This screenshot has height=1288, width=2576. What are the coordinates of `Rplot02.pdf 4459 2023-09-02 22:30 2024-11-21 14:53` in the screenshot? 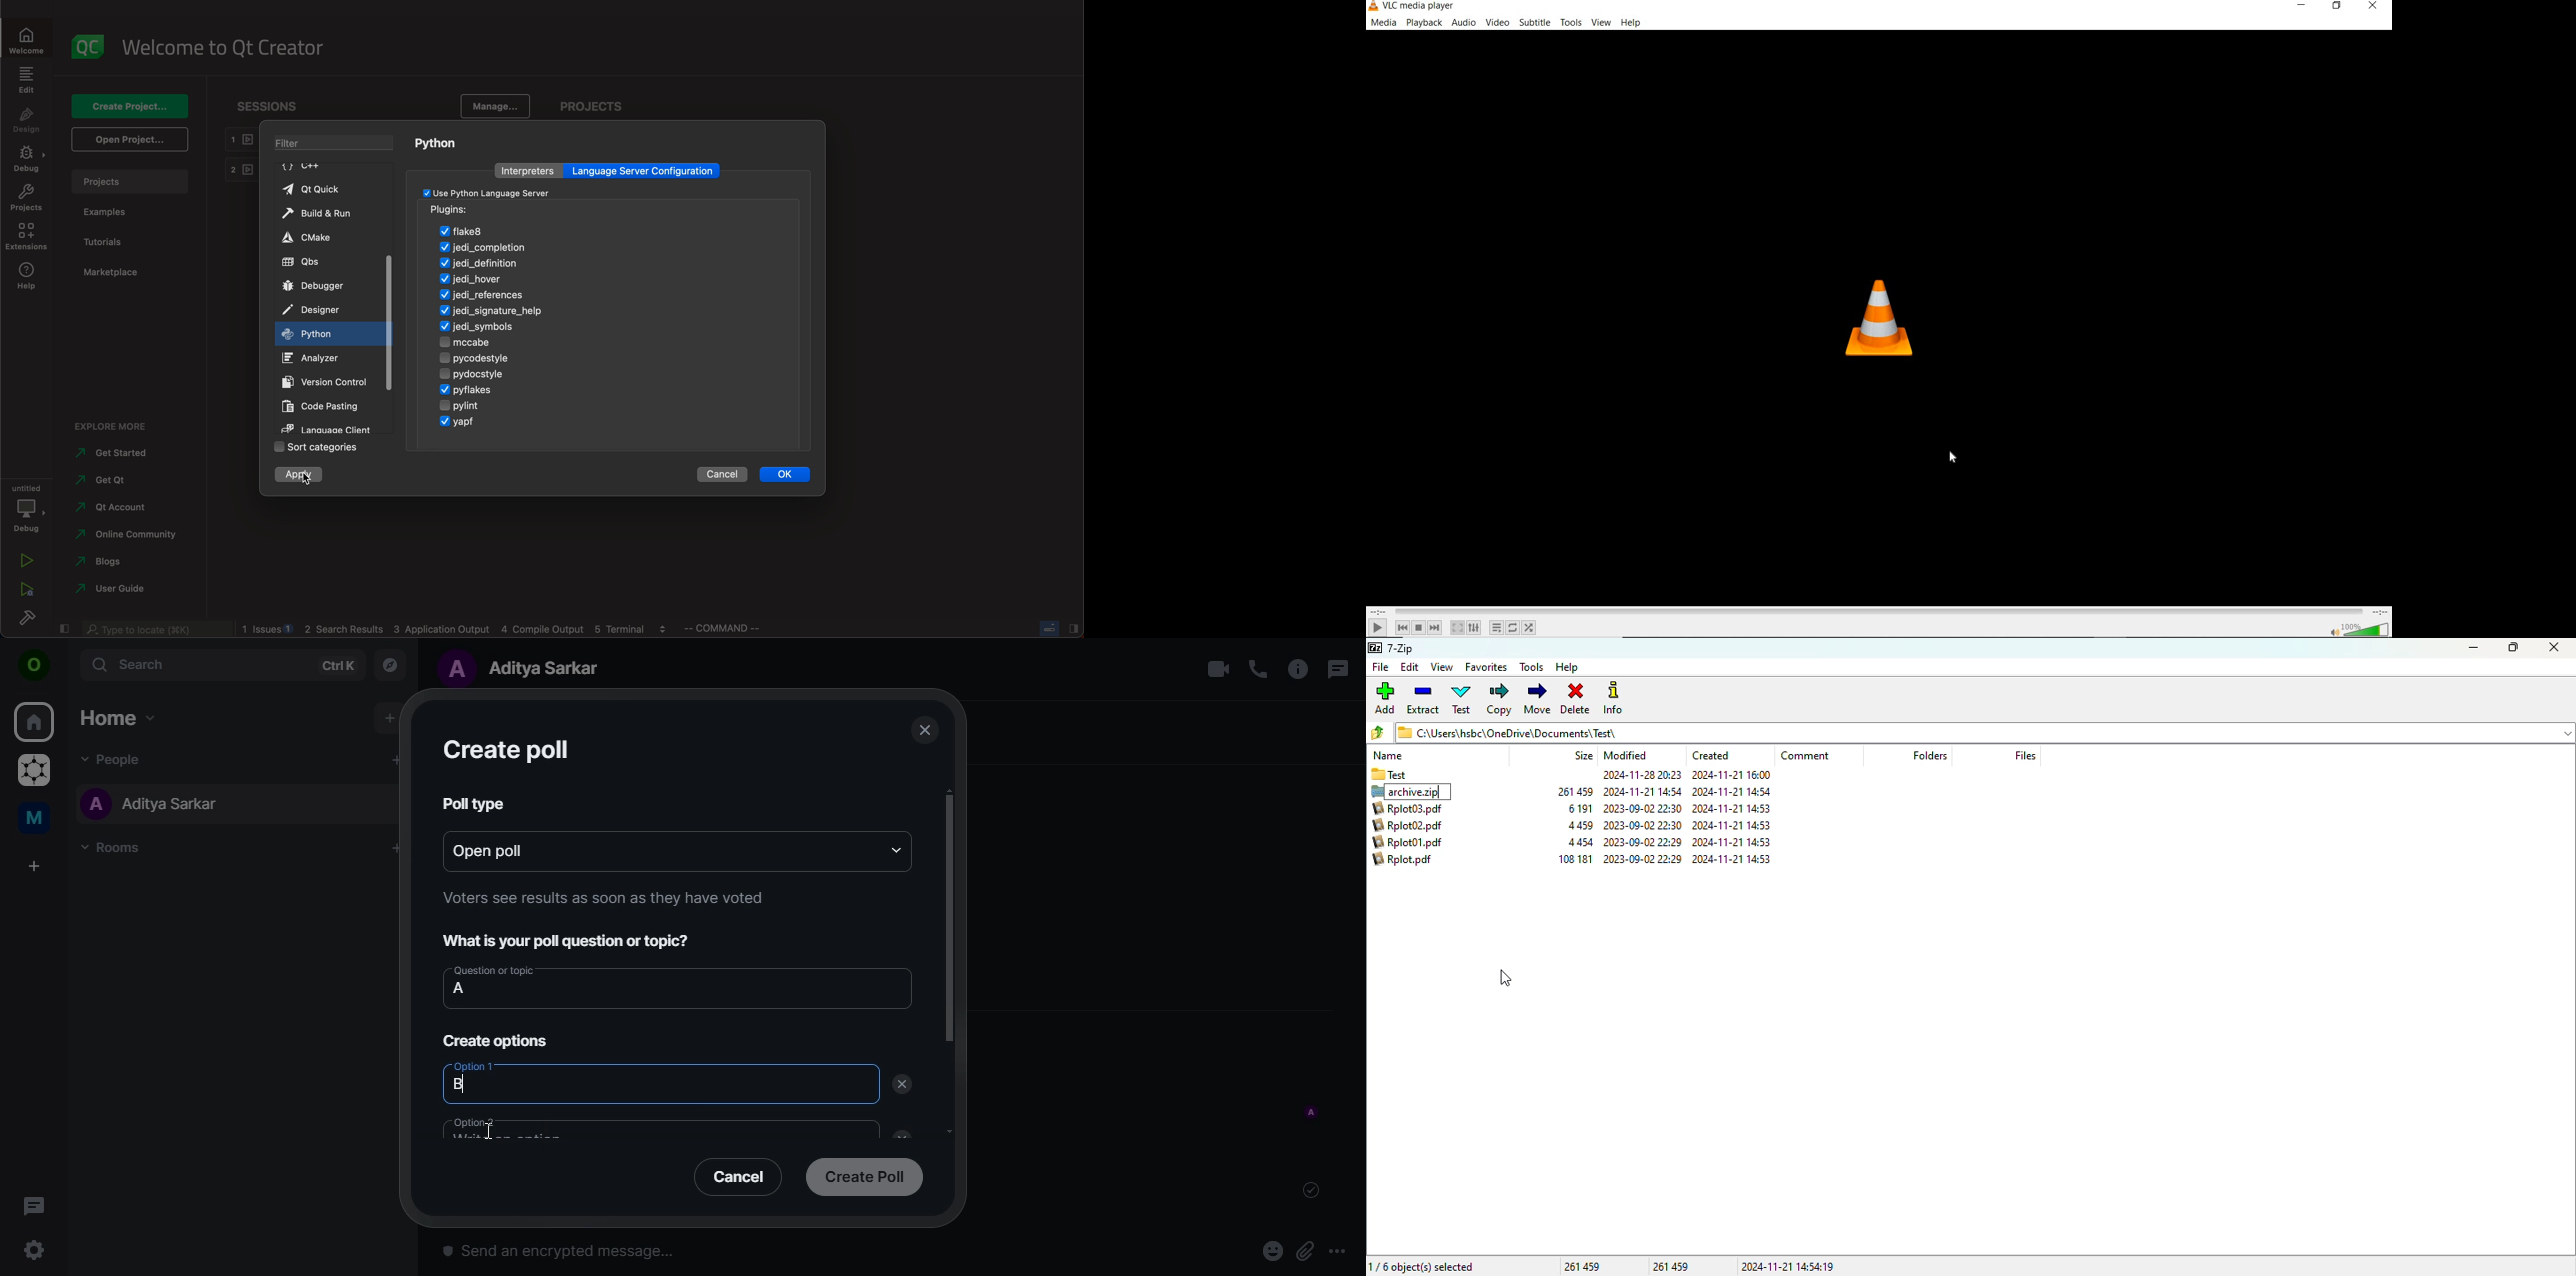 It's located at (1413, 826).